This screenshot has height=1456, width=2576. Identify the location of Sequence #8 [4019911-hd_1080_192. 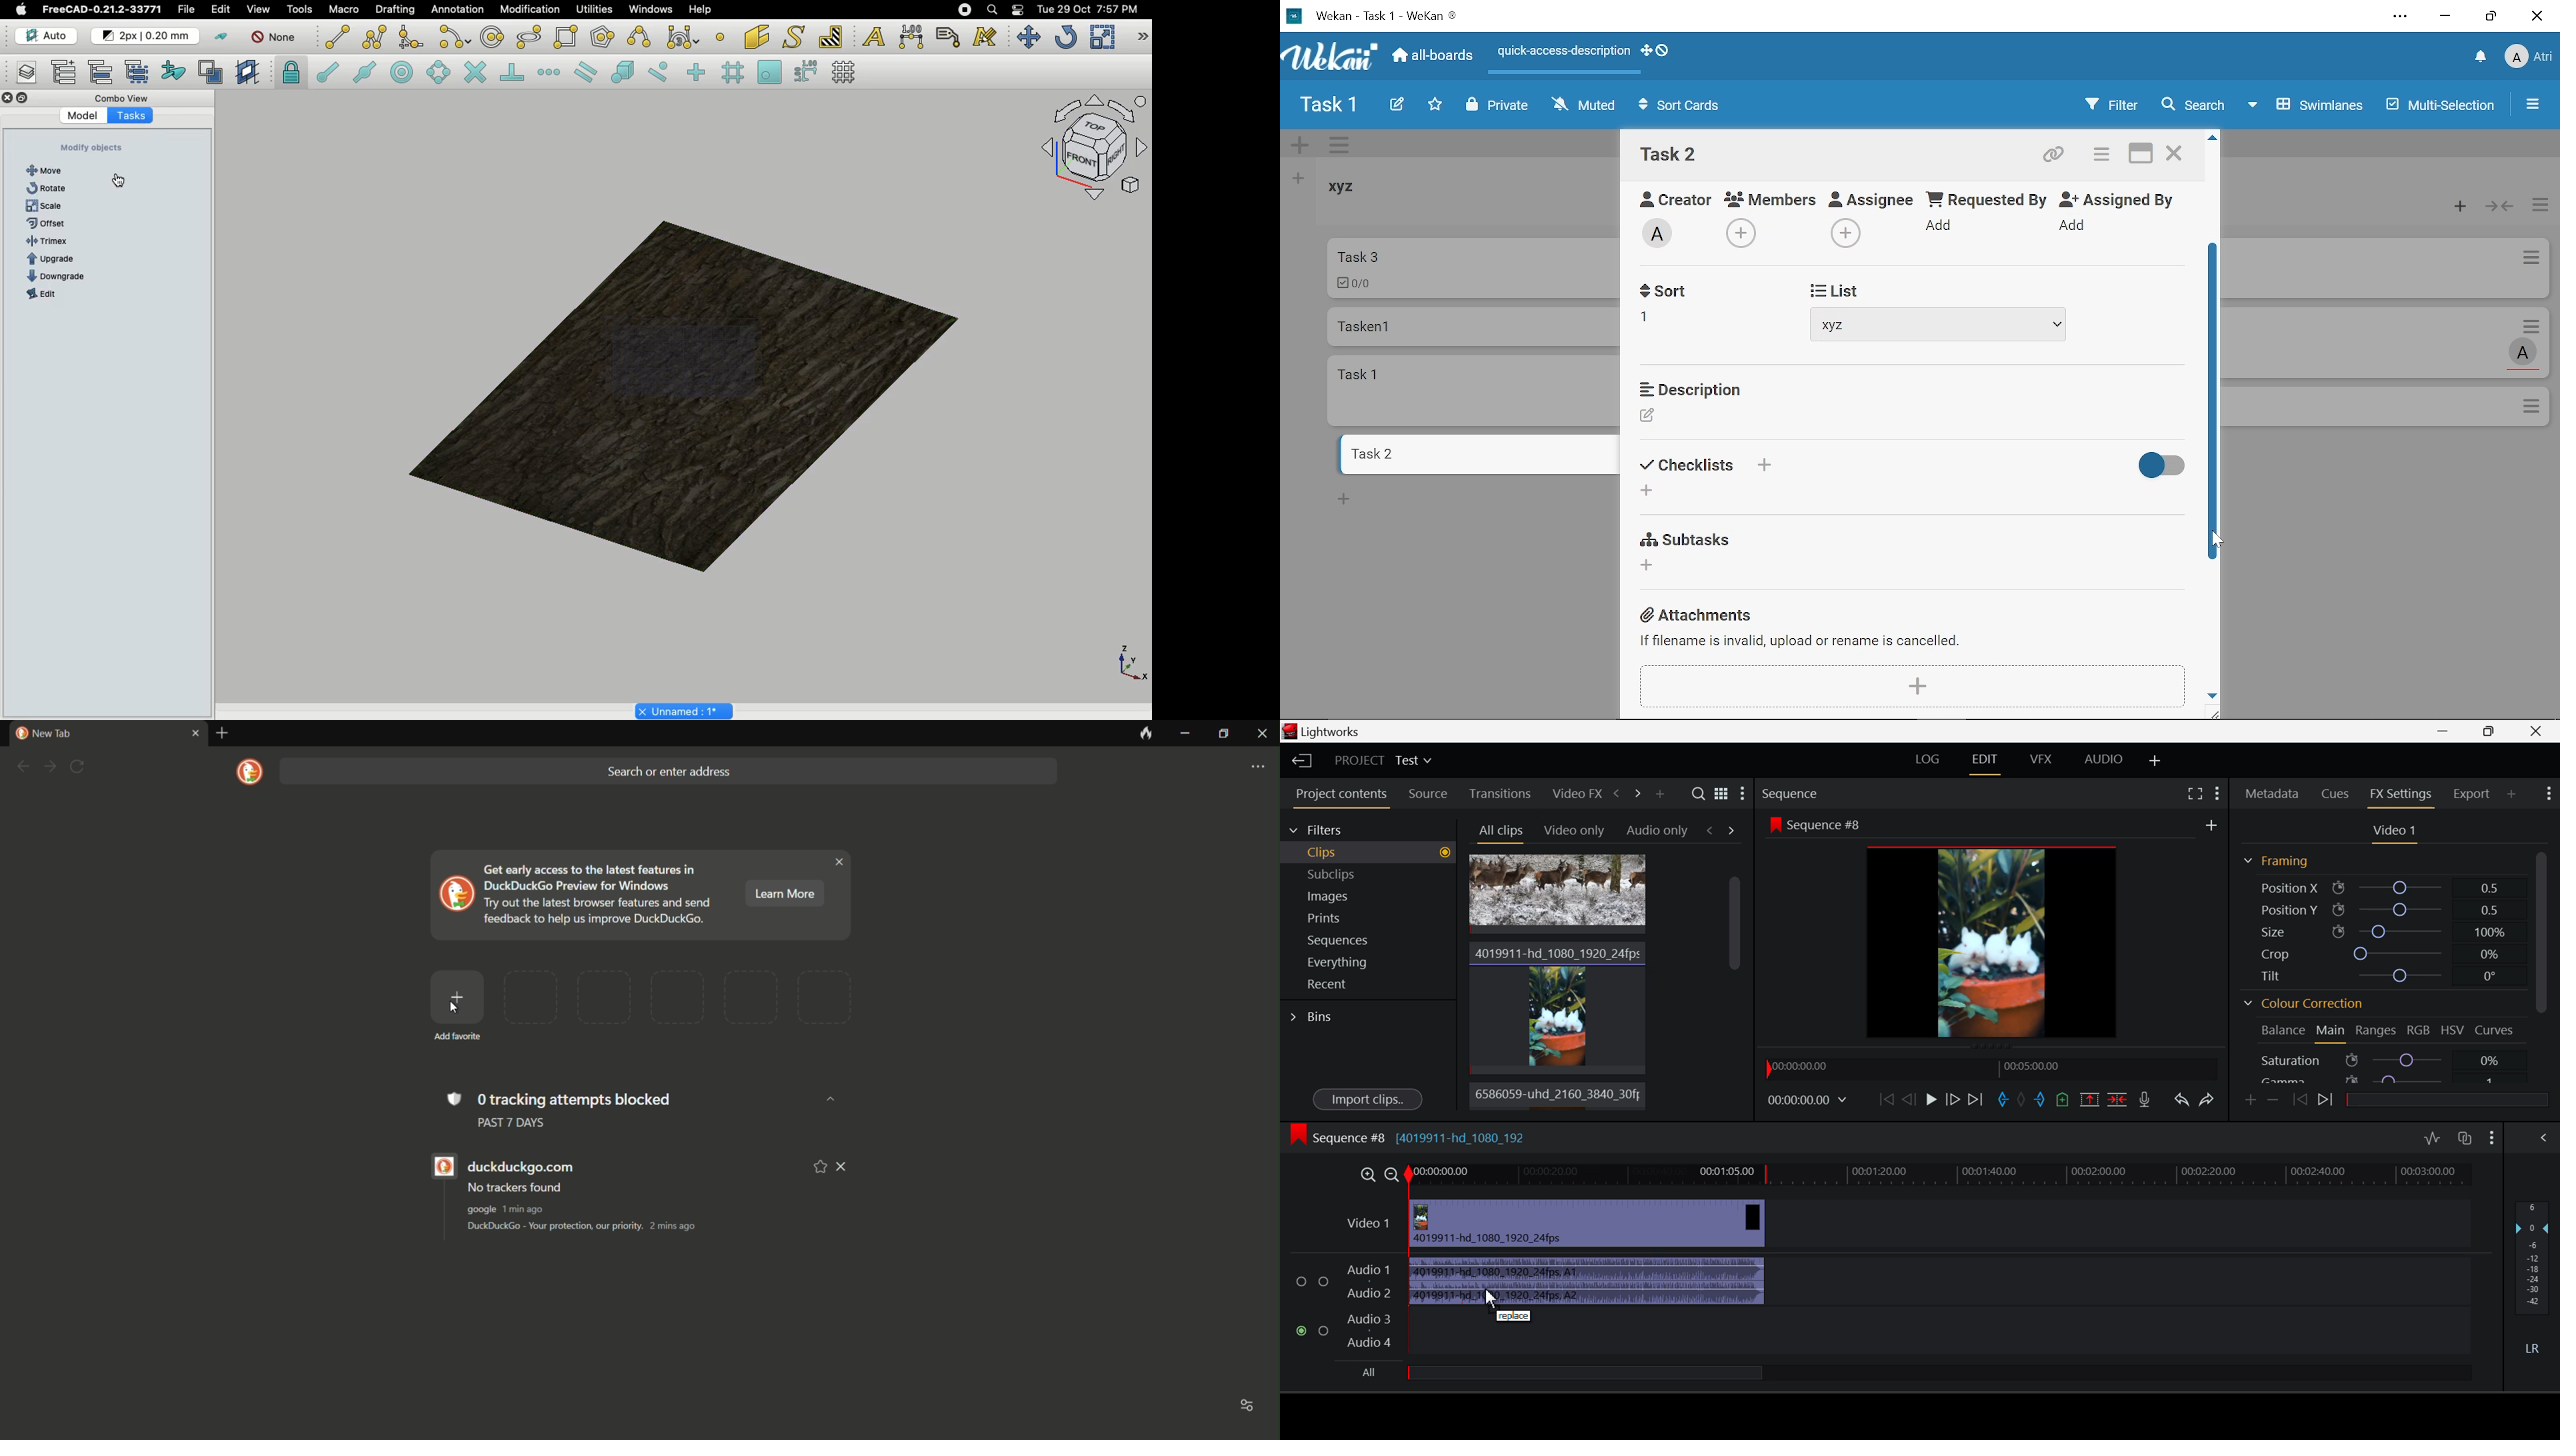
(1409, 1135).